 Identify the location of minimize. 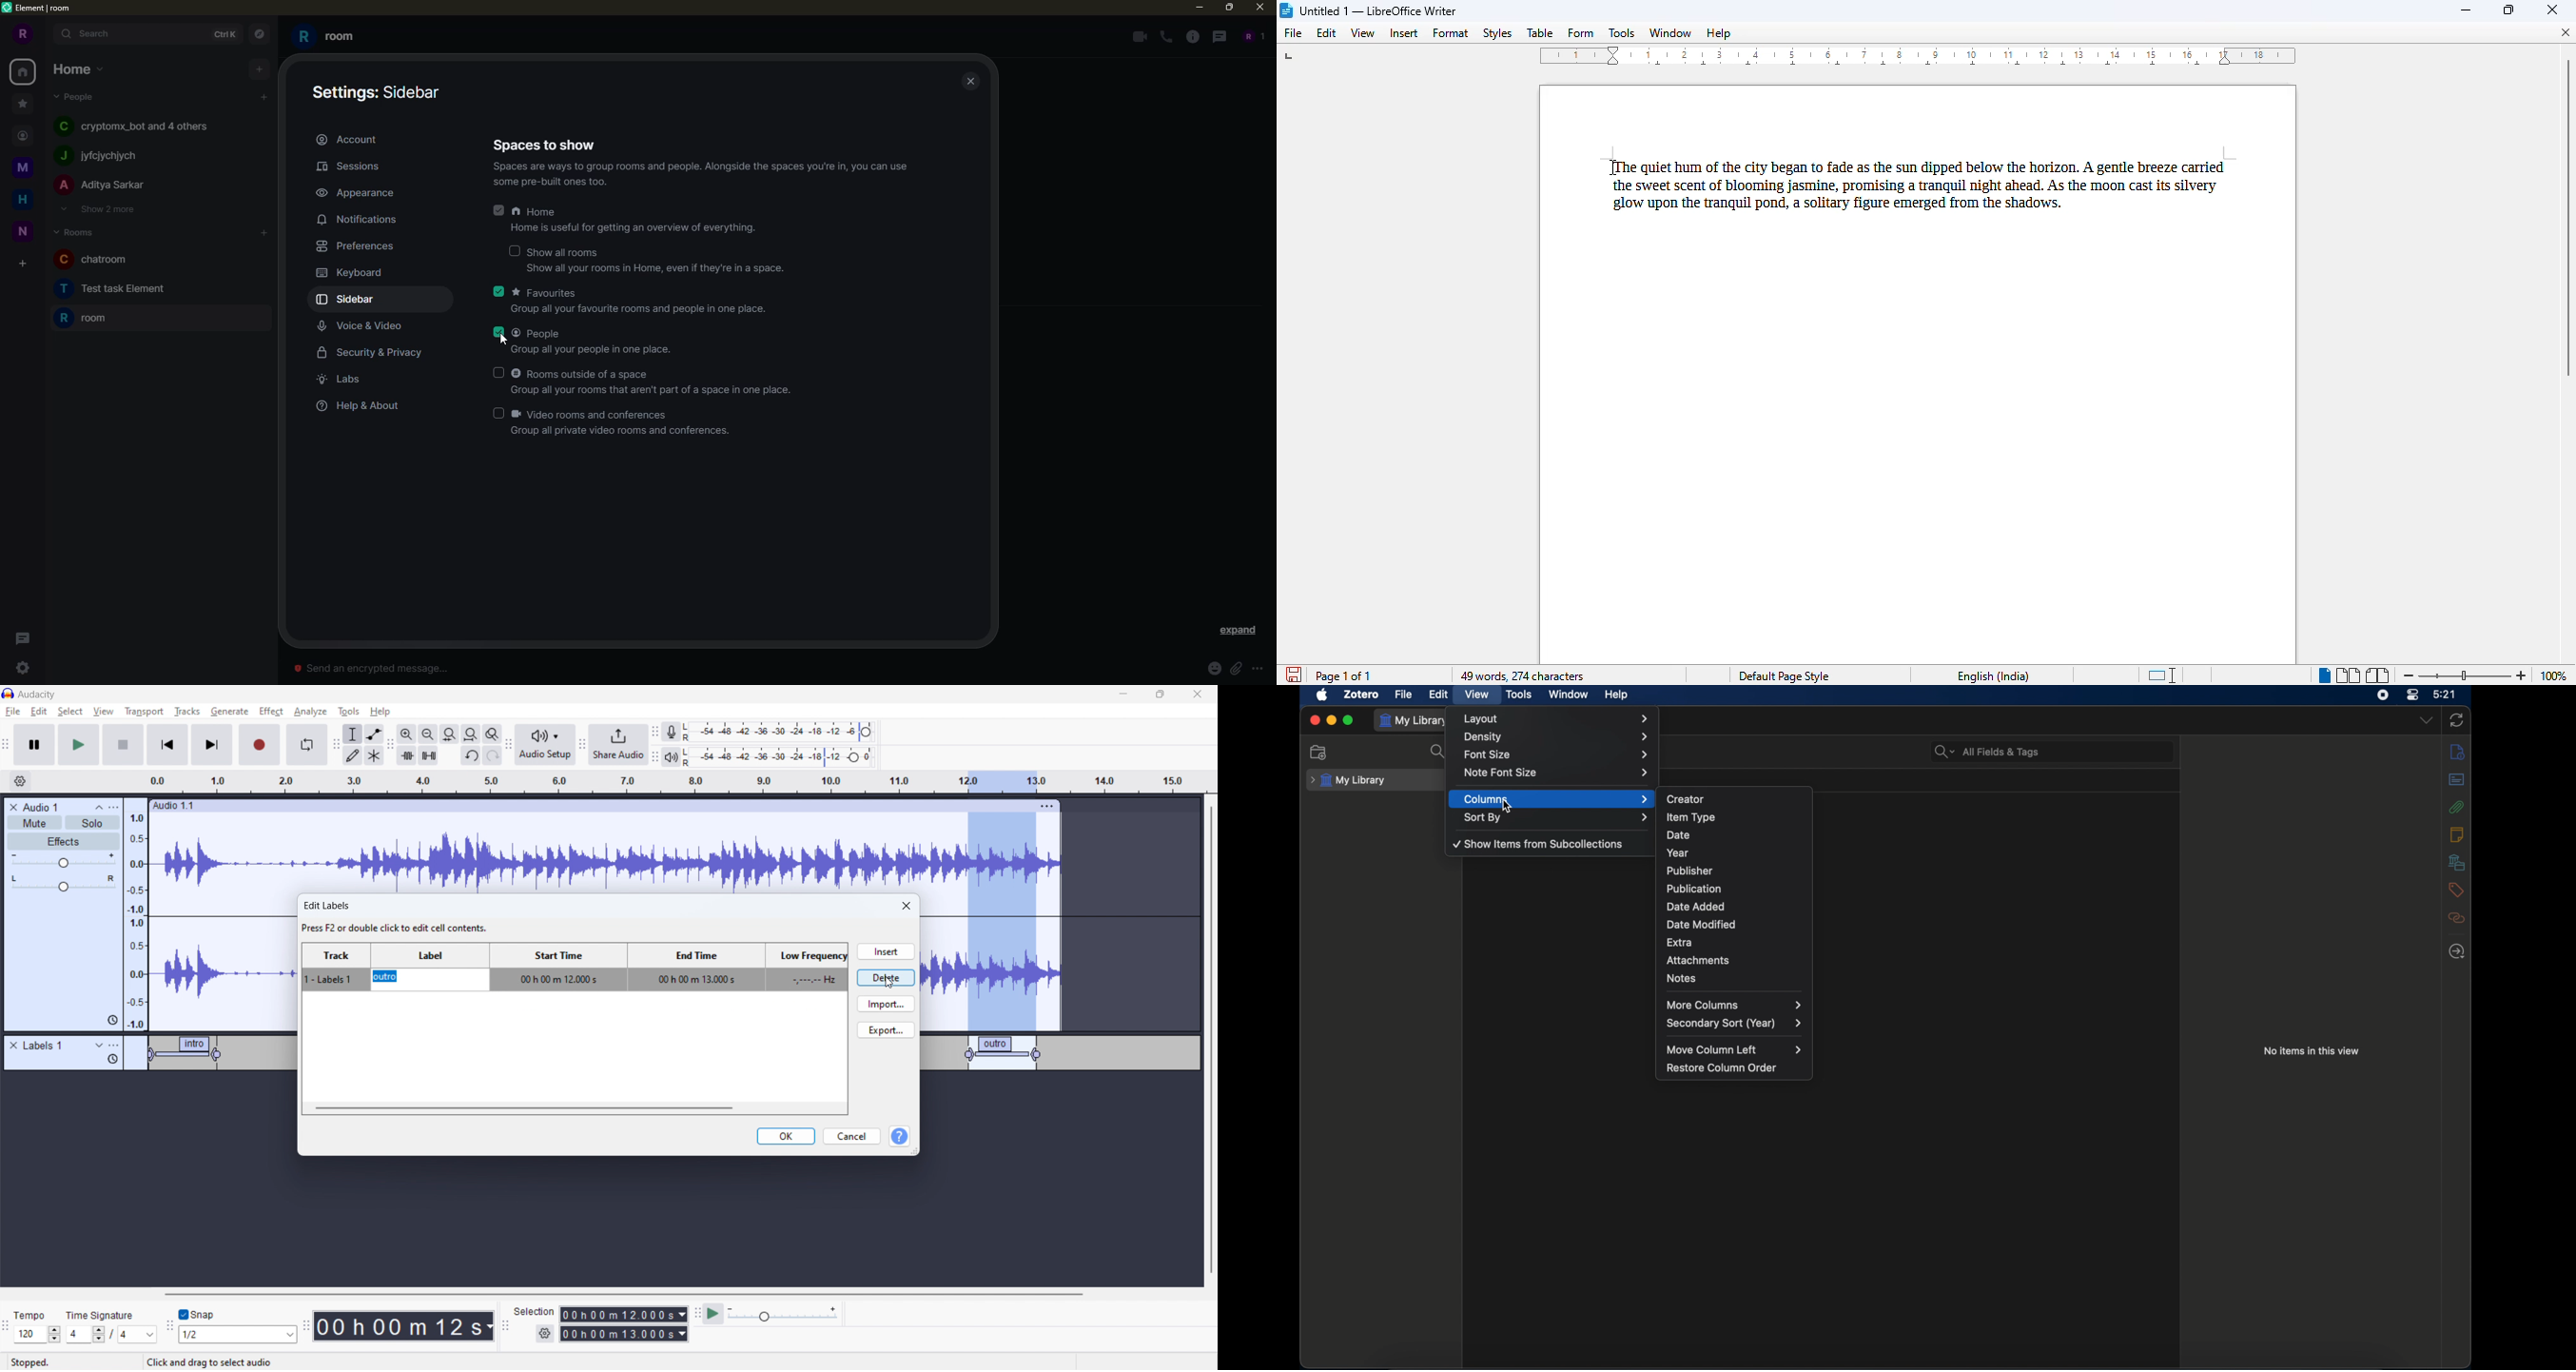
(1331, 720).